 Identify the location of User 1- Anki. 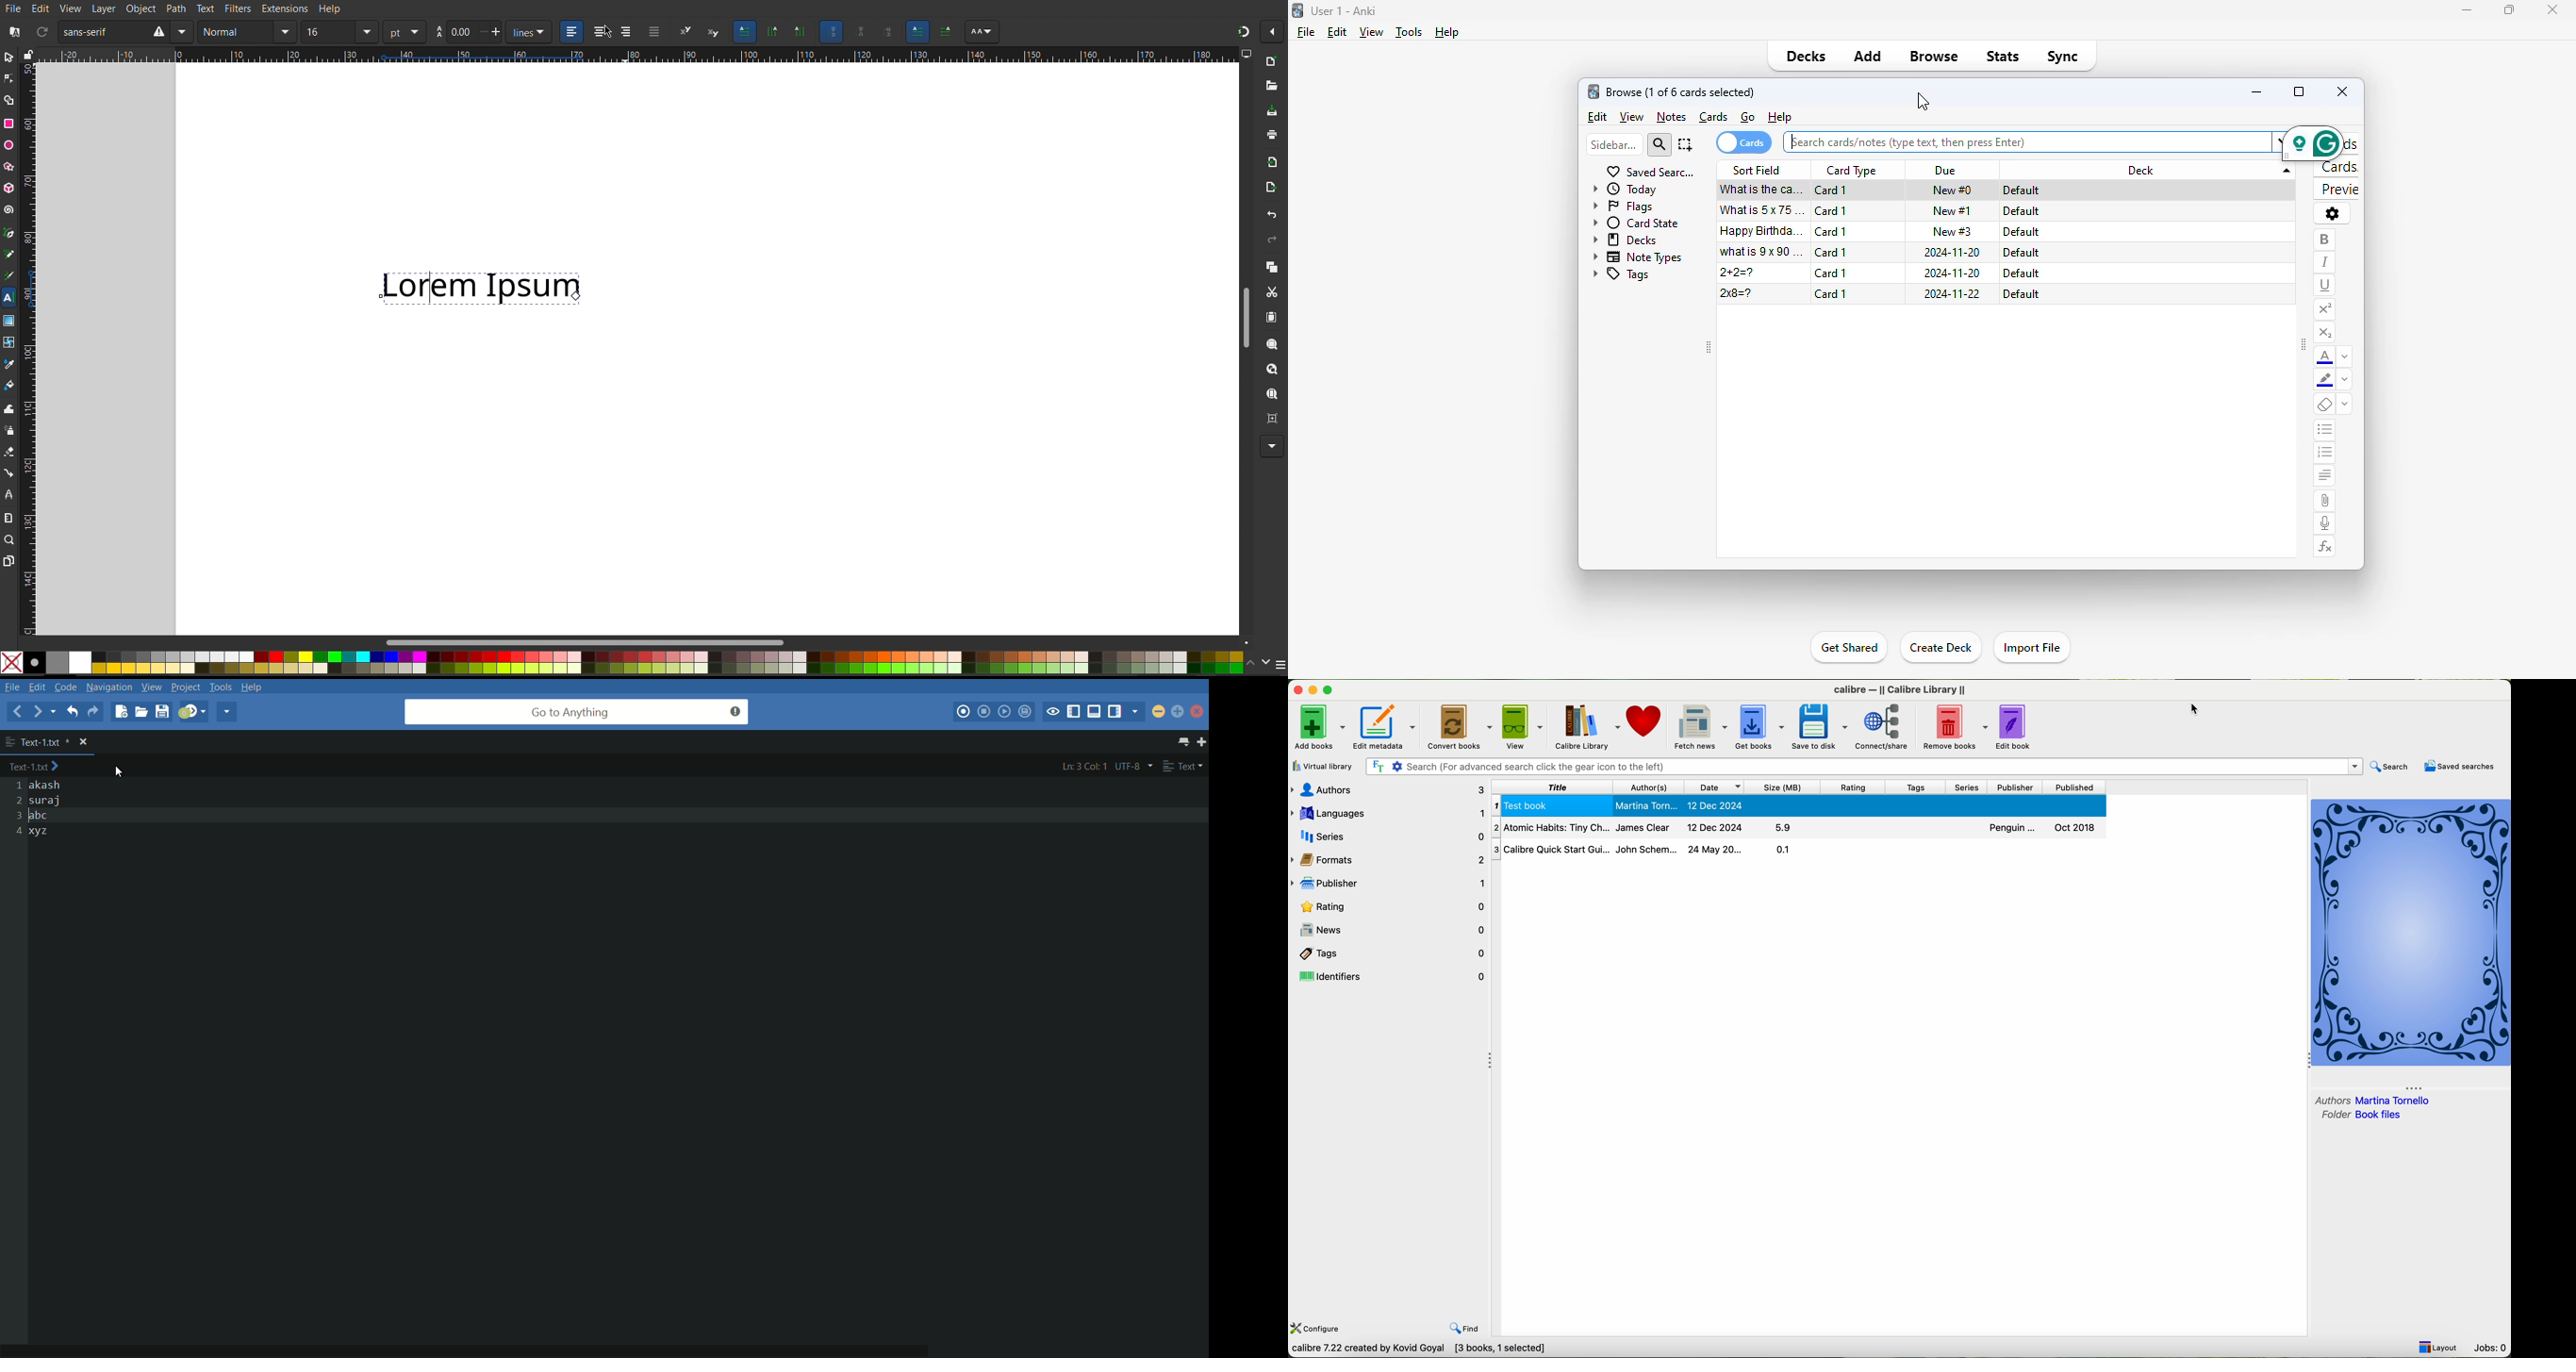
(1344, 10).